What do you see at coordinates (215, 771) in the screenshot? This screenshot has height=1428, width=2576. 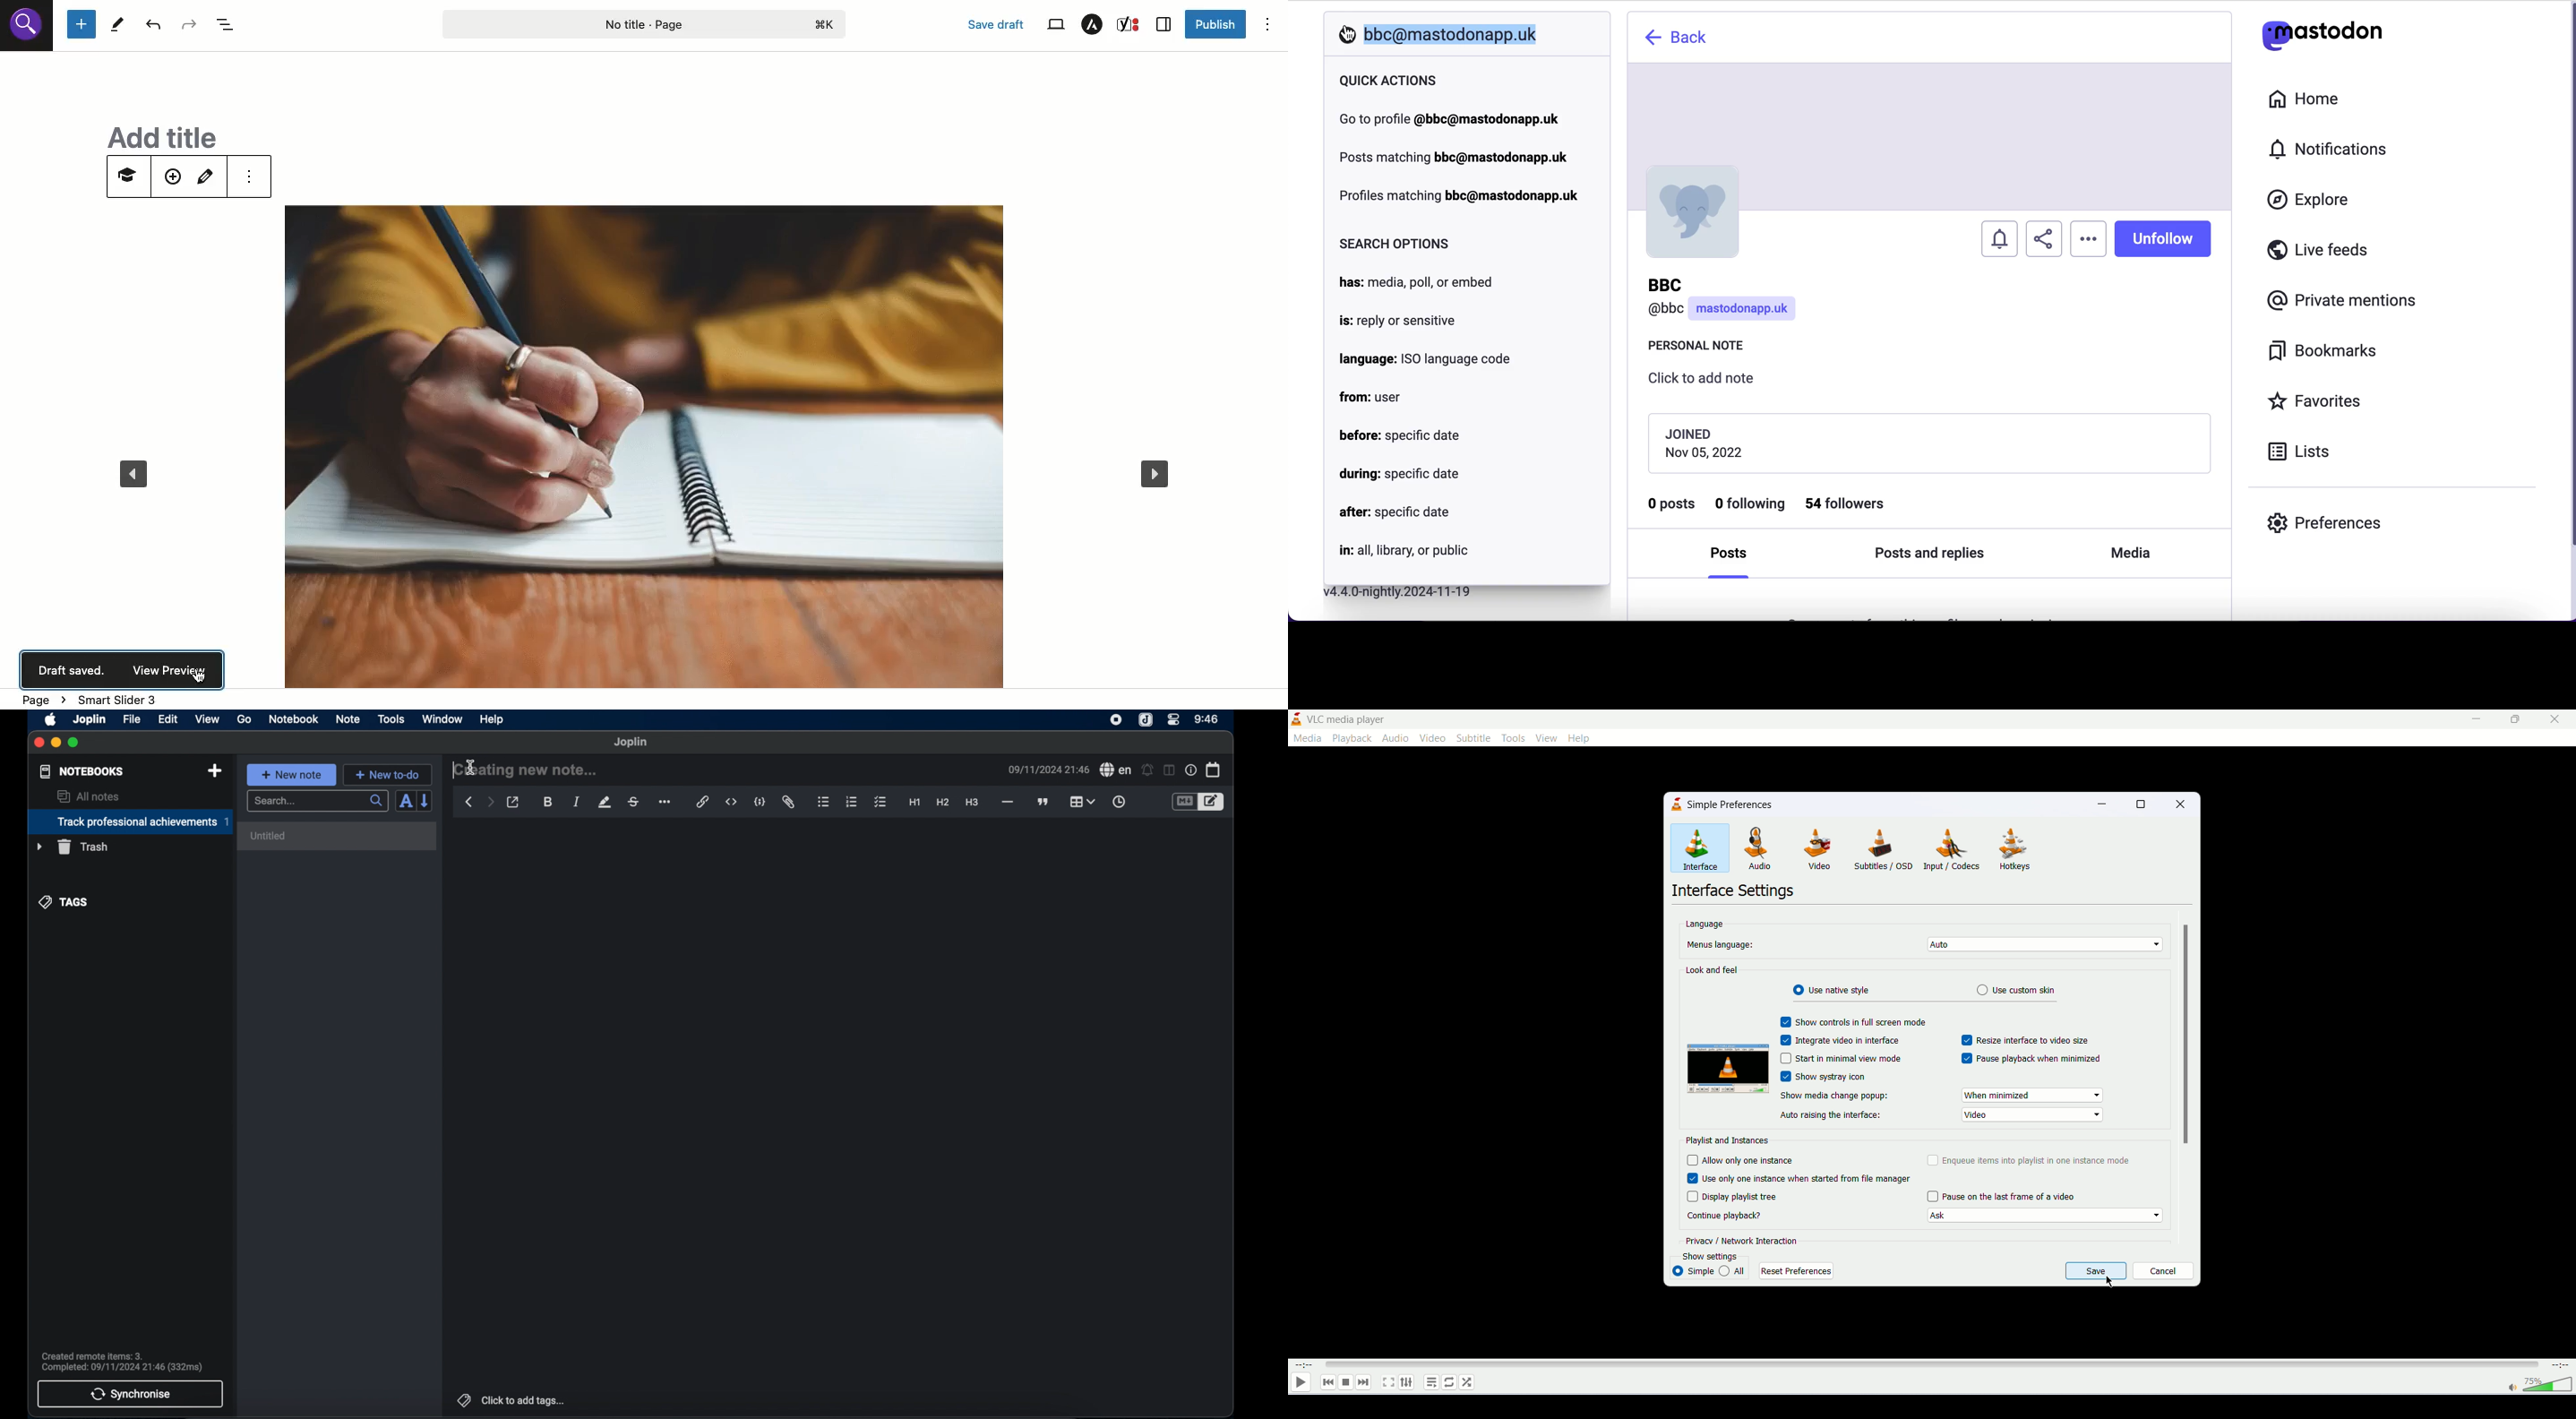 I see `new notebook` at bounding box center [215, 771].